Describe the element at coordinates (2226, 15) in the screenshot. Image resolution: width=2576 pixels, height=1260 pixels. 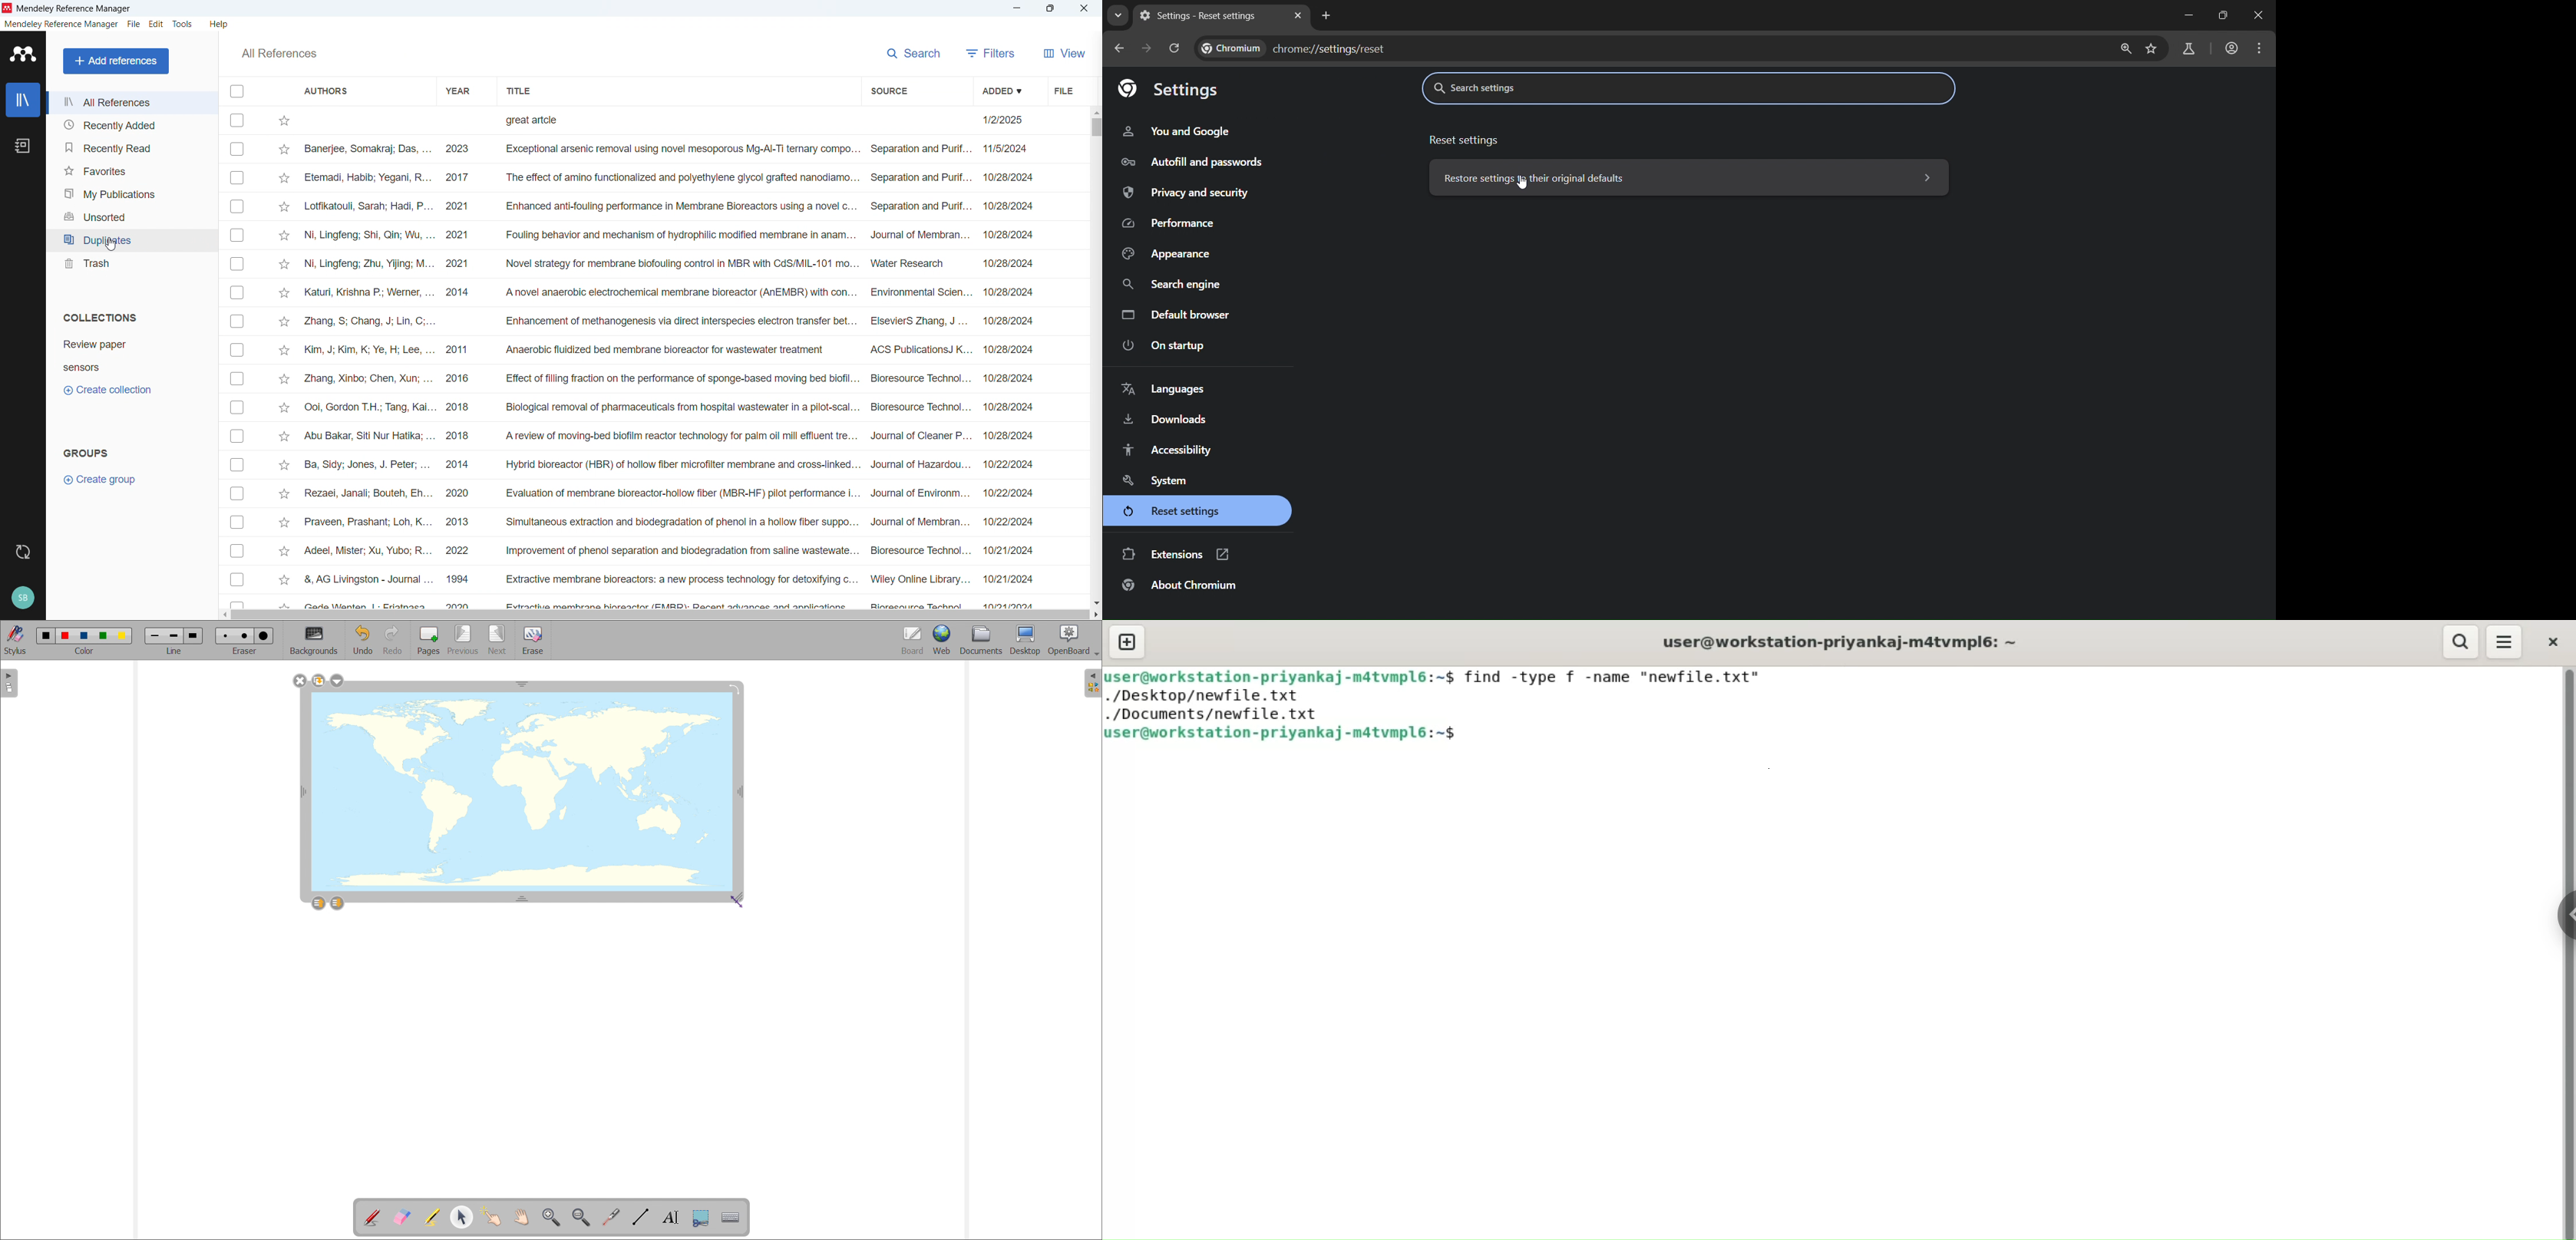
I see `Maximize` at that location.